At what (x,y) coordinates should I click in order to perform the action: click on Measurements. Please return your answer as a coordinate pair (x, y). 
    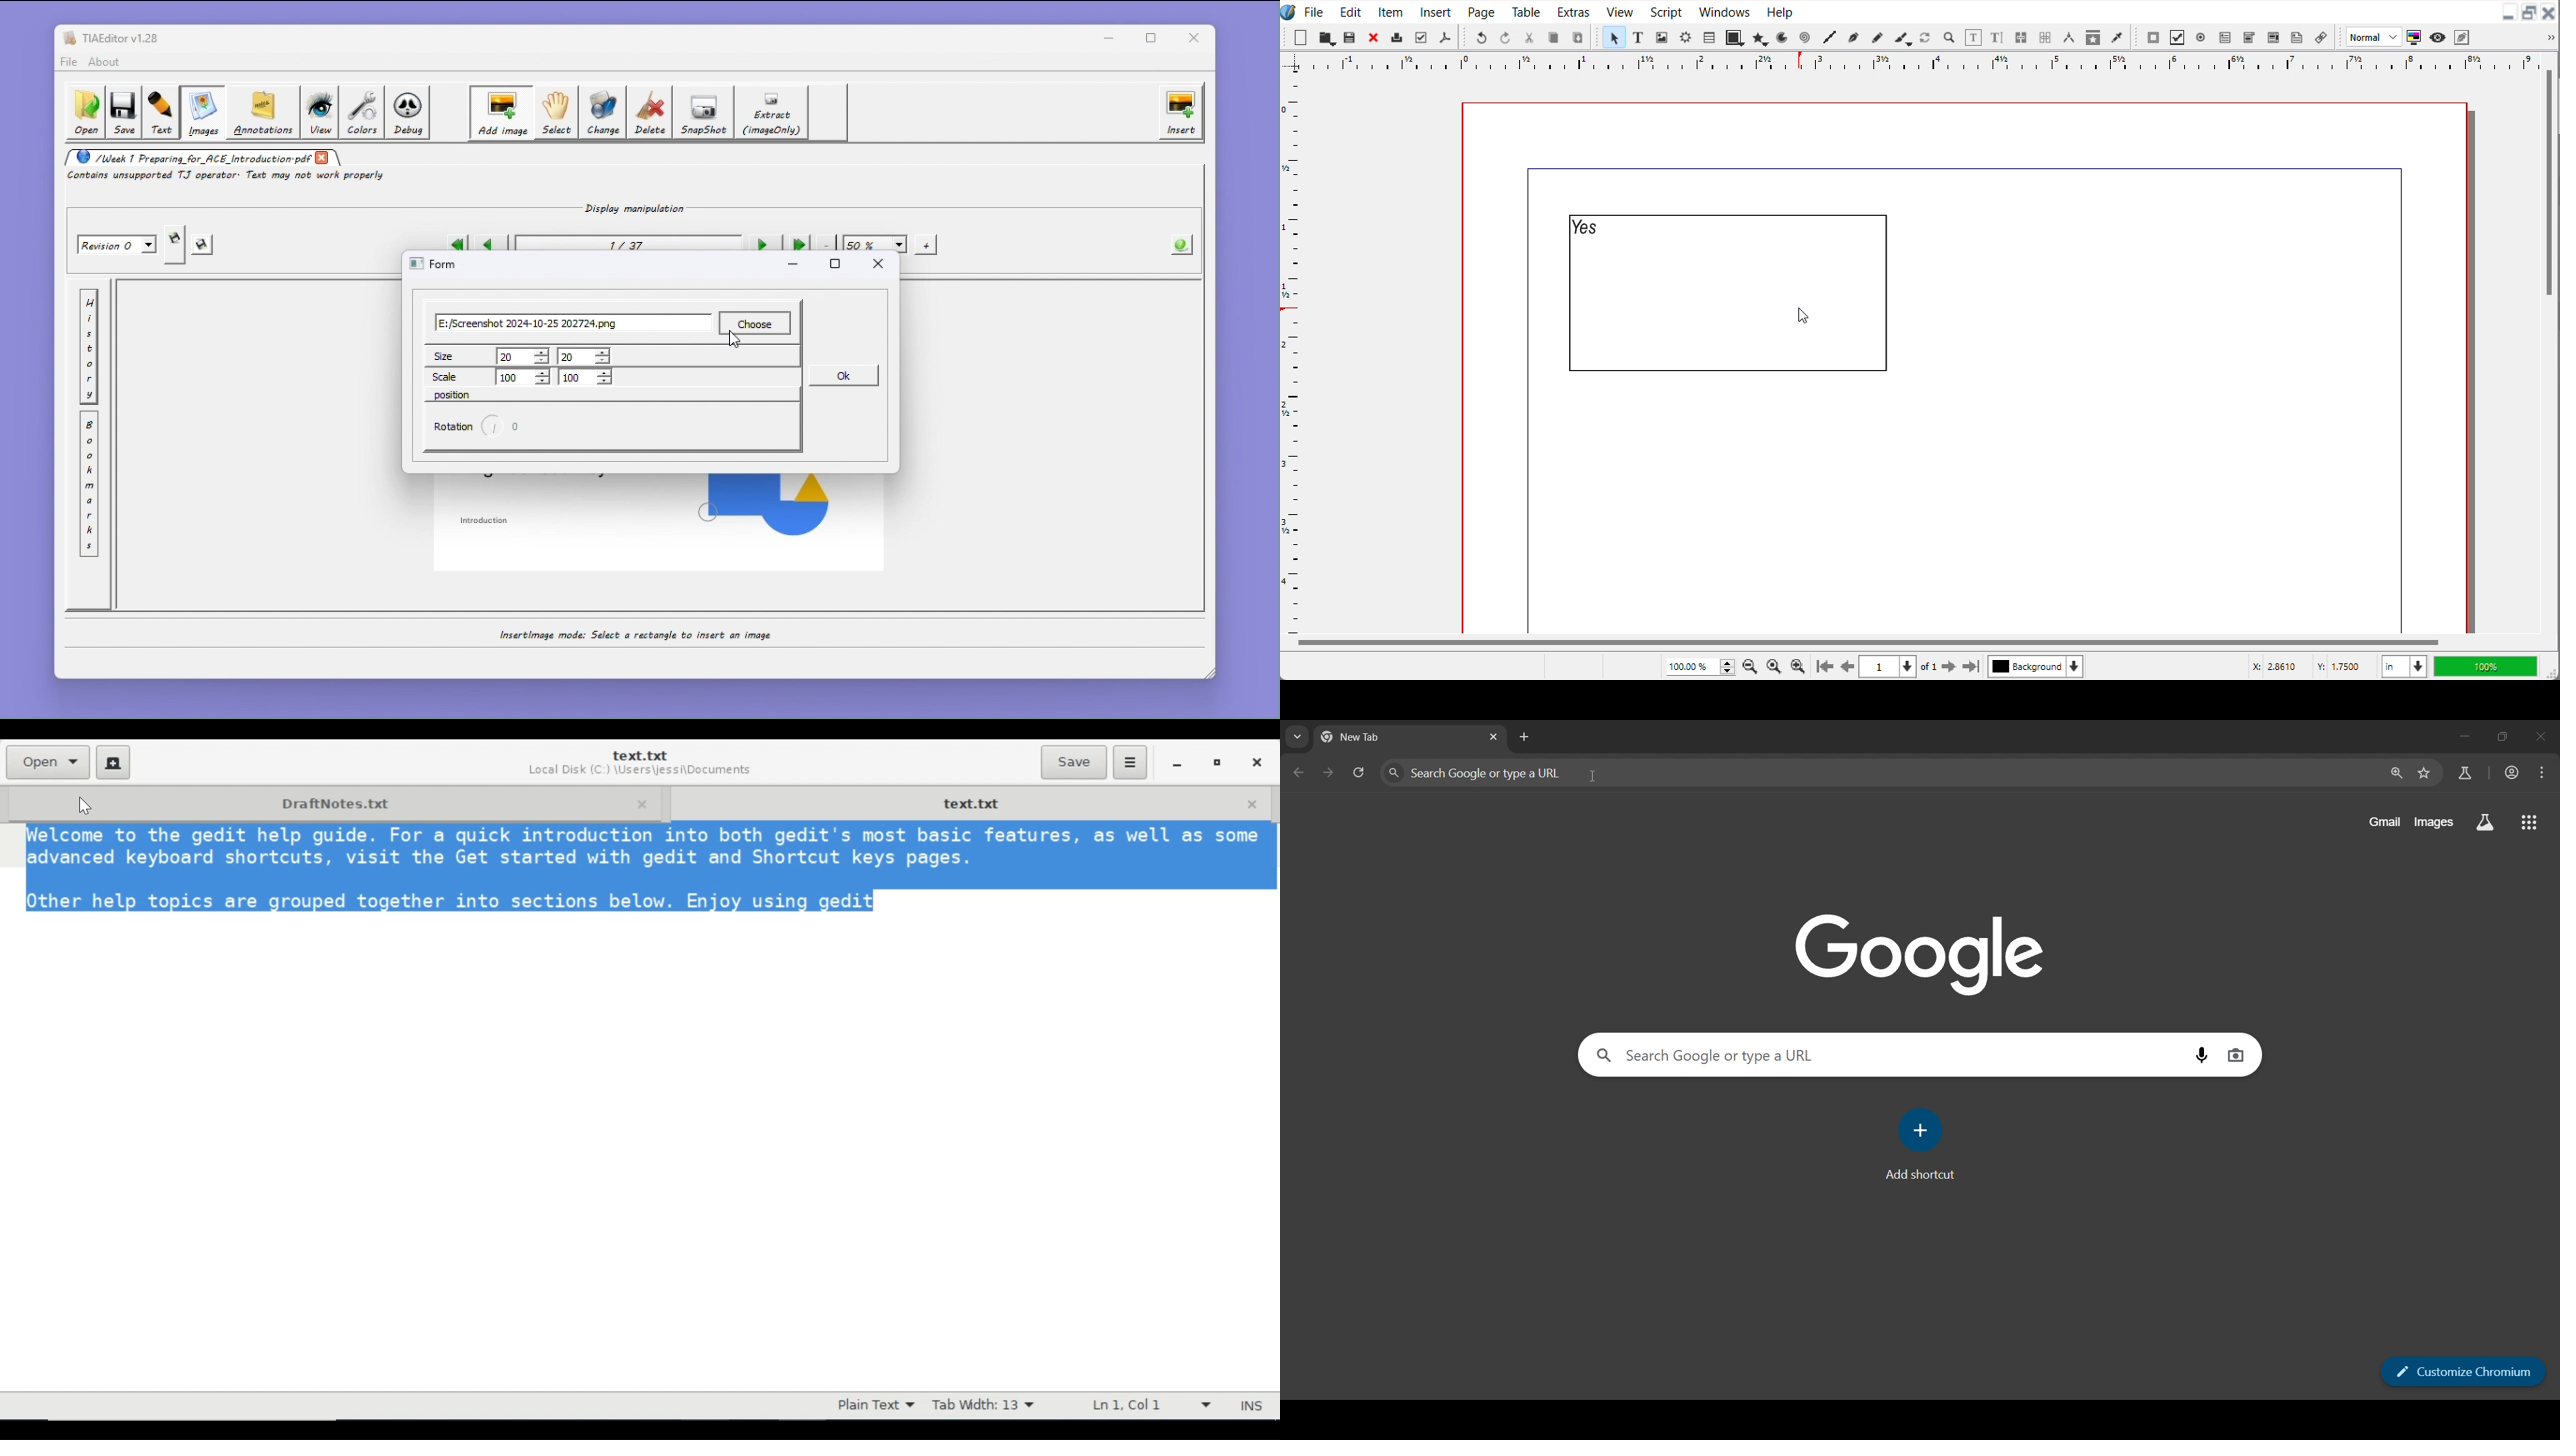
    Looking at the image, I should click on (2068, 38).